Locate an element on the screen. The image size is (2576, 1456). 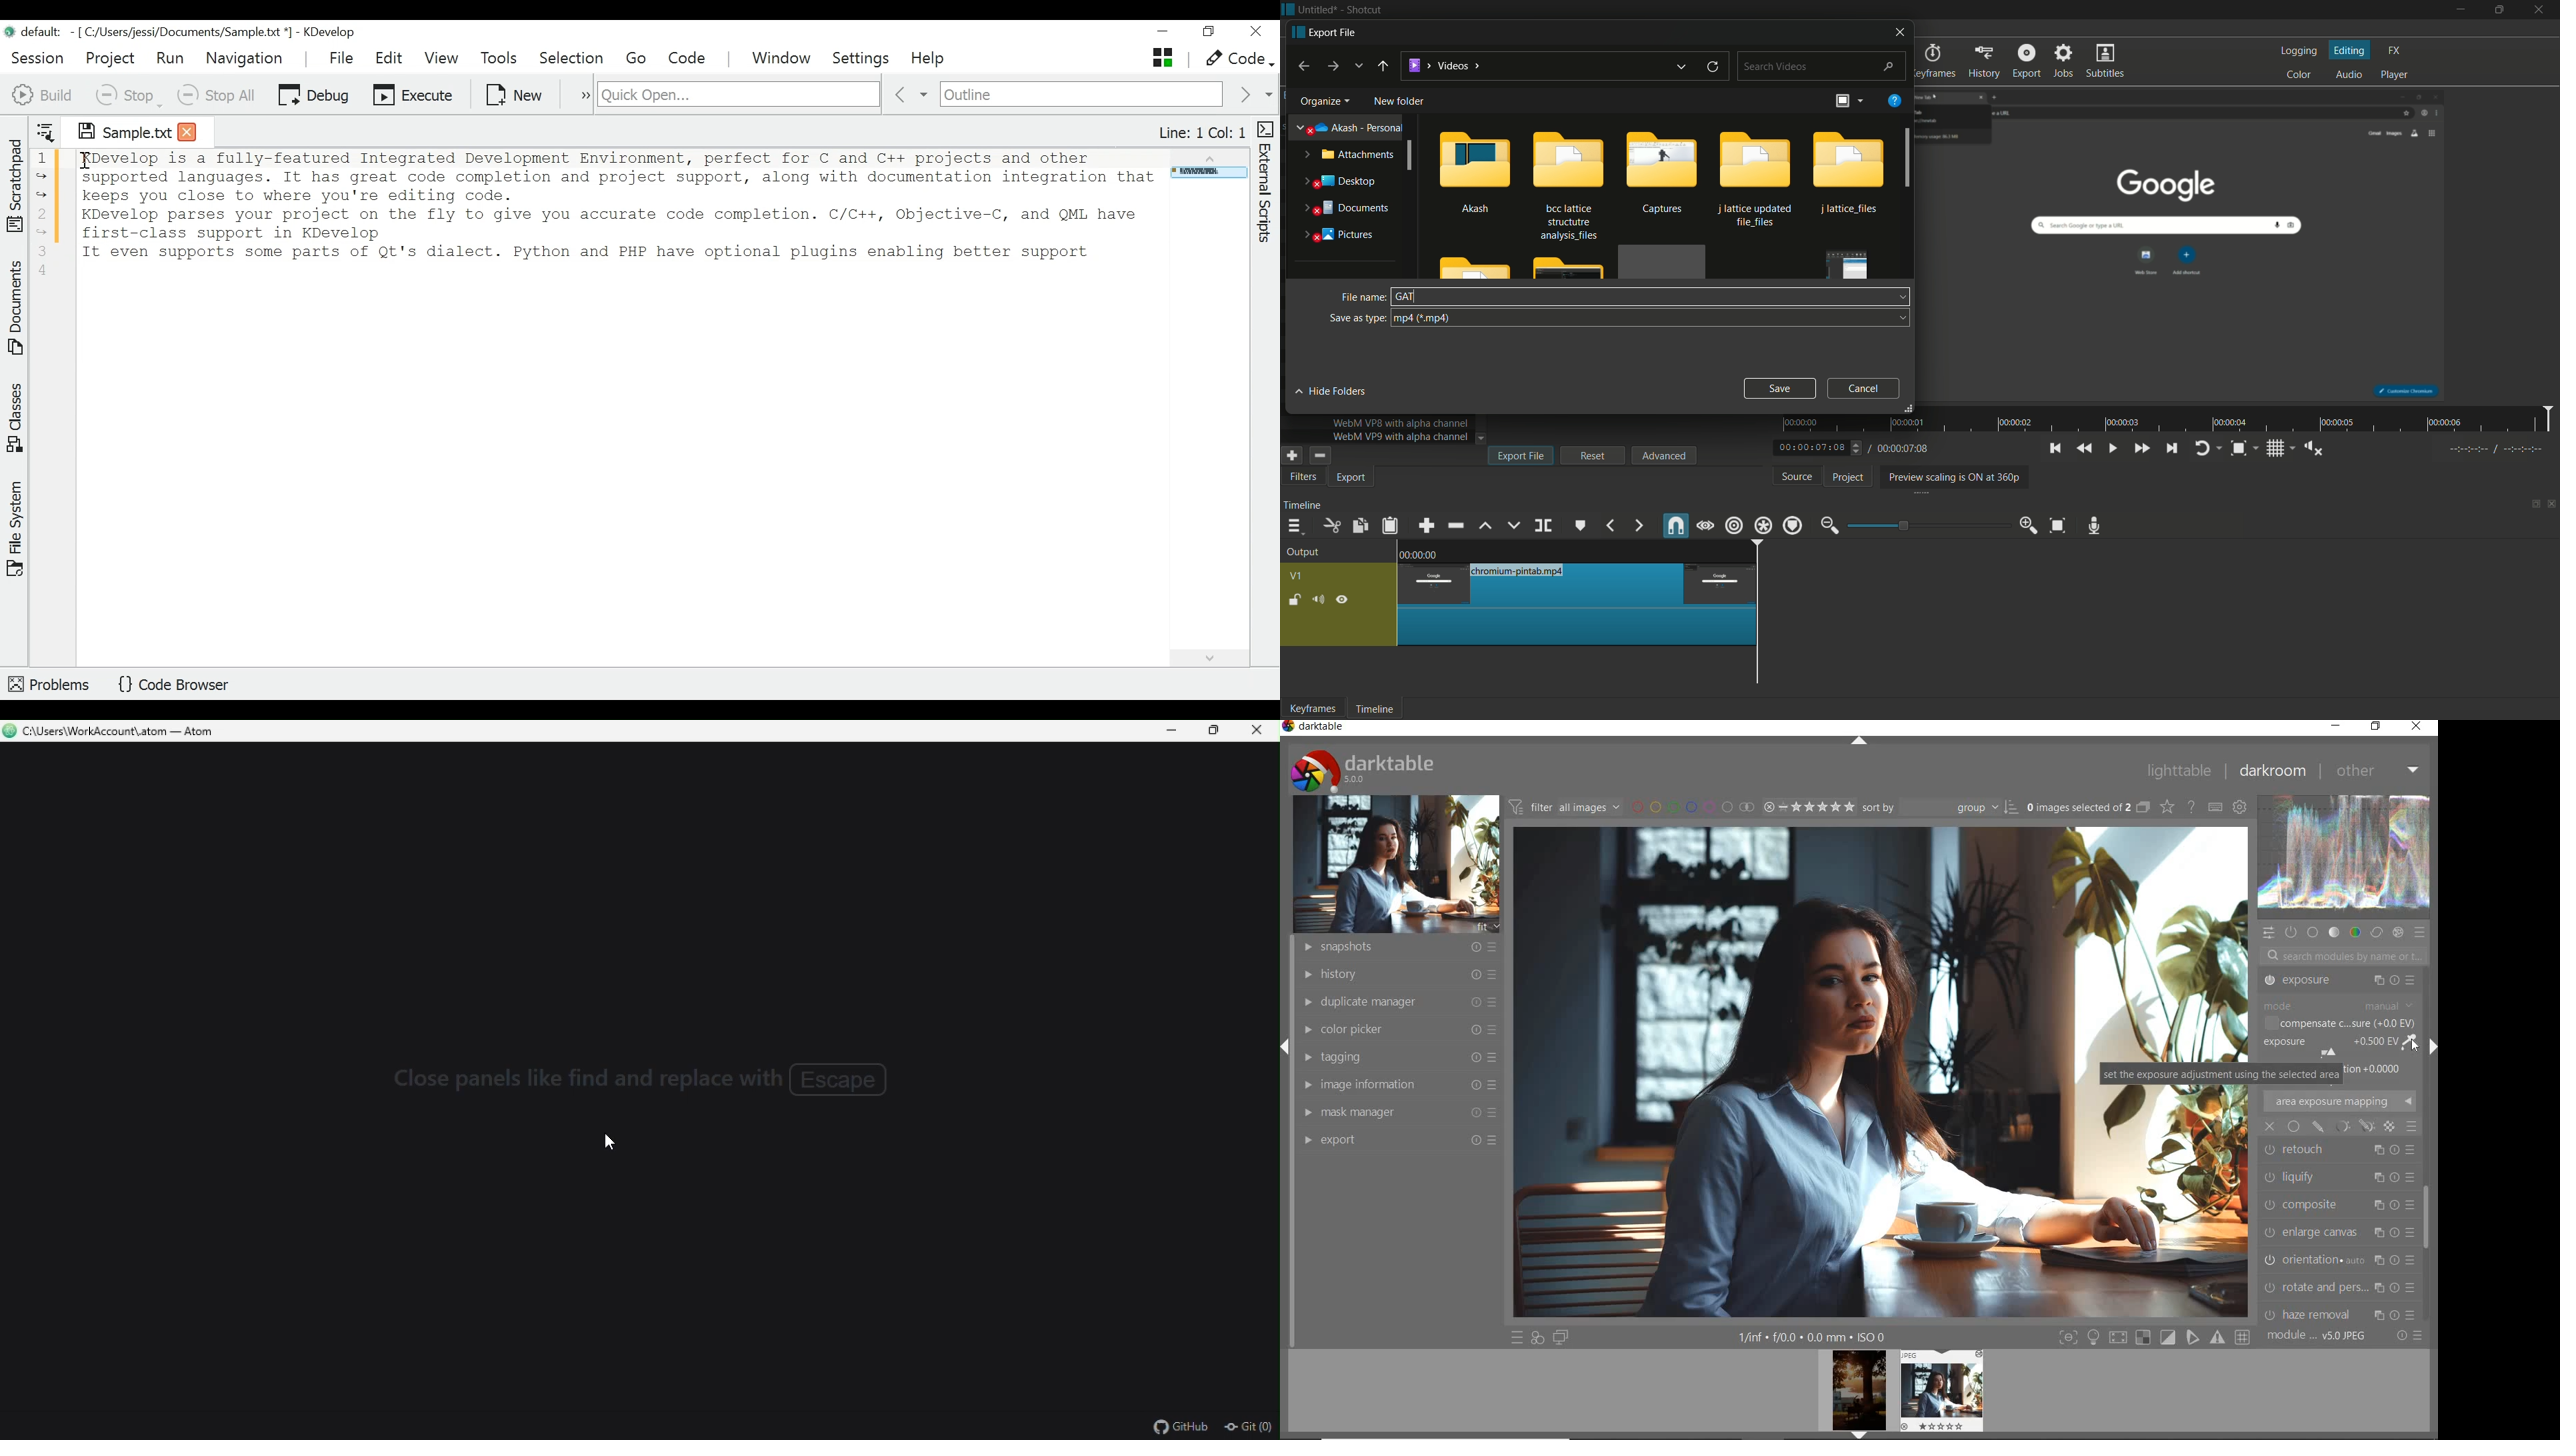
file format is located at coordinates (1651, 318).